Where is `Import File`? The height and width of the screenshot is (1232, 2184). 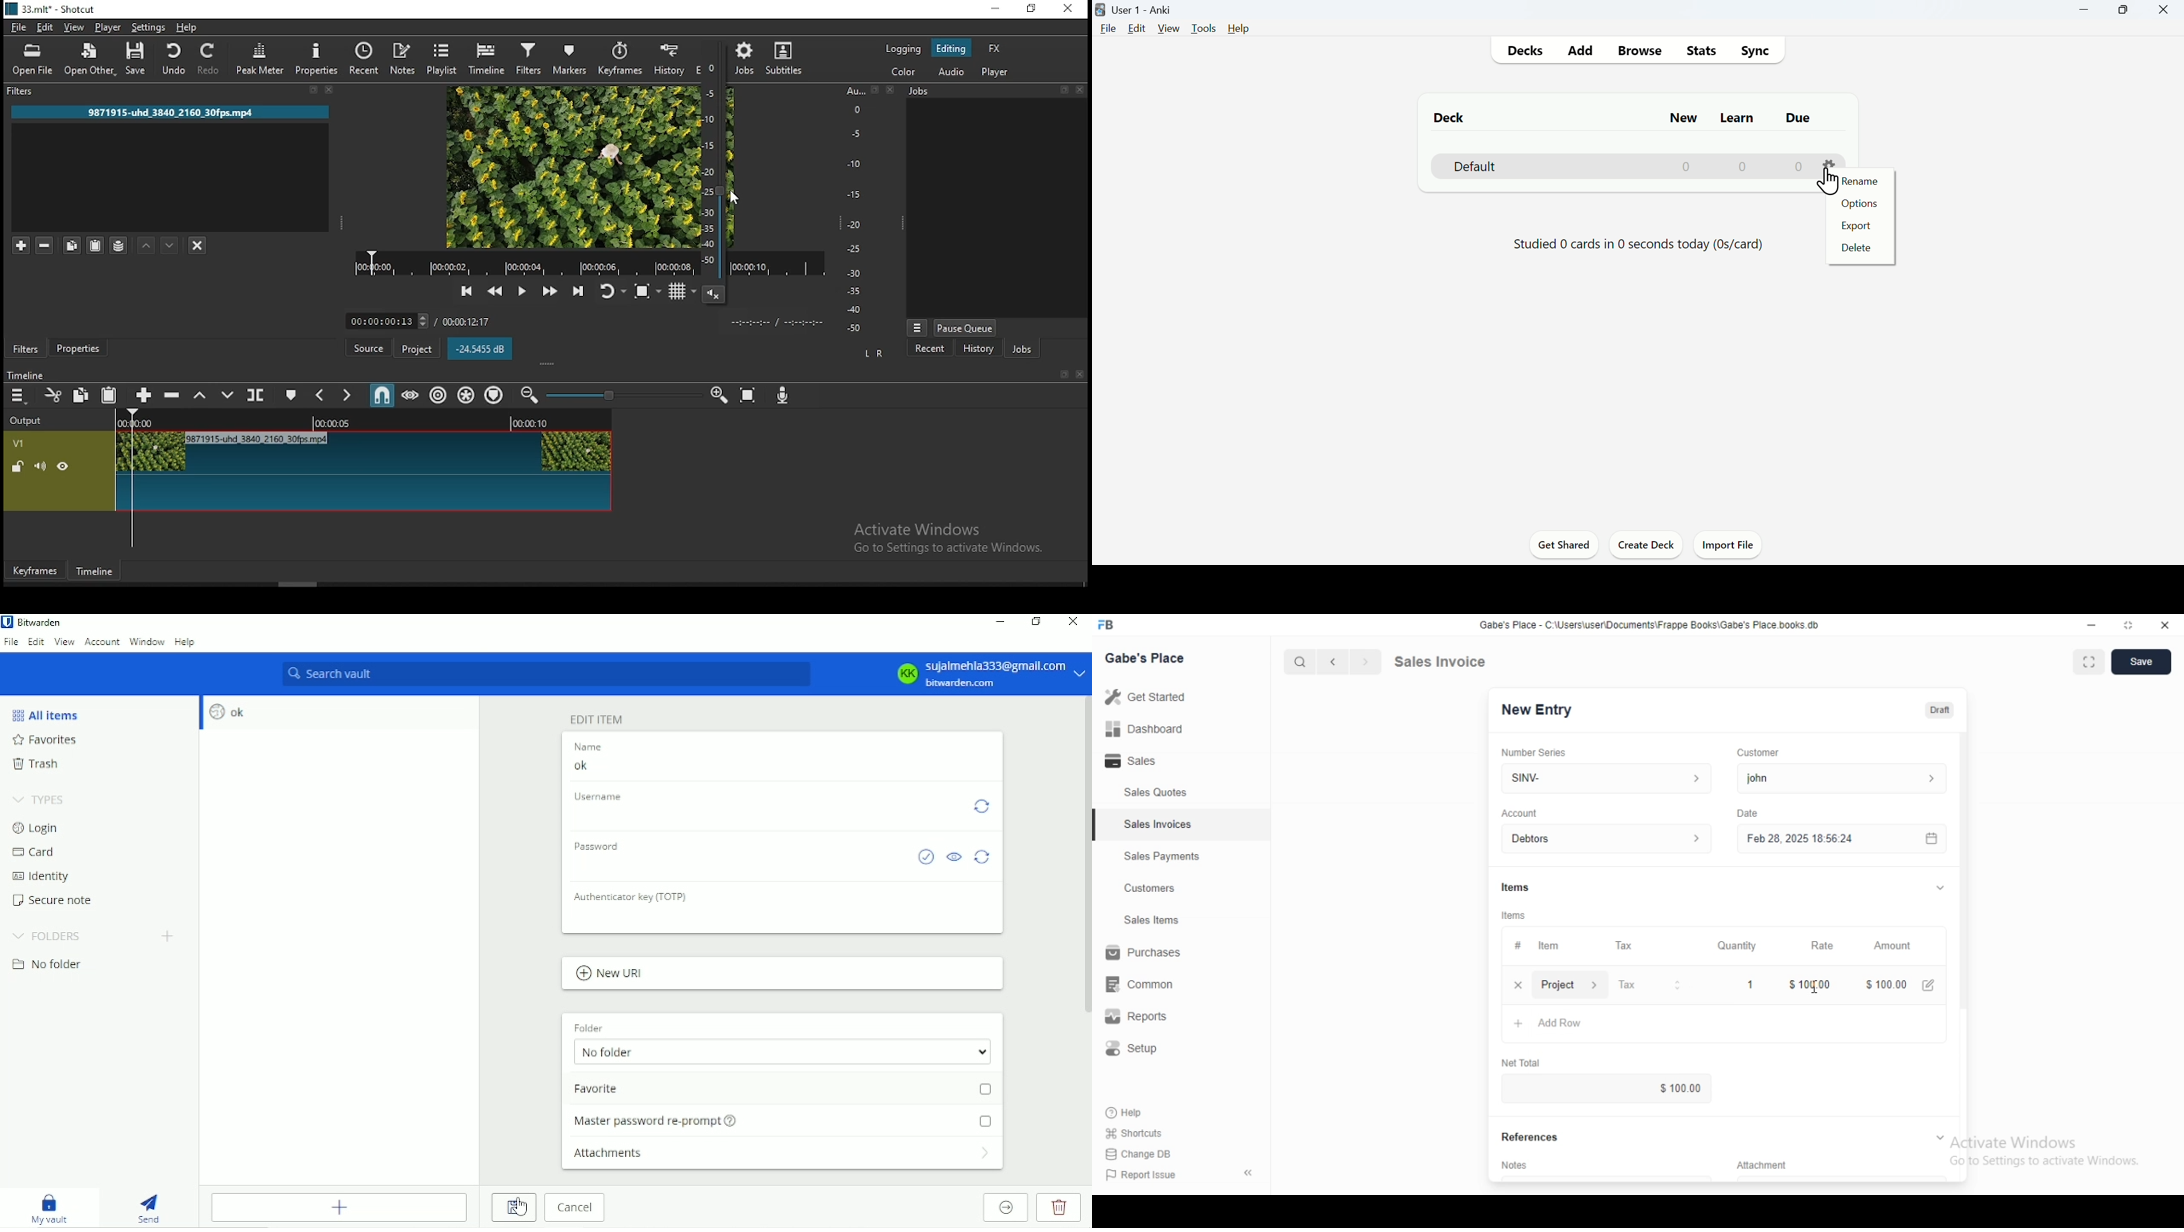 Import File is located at coordinates (1728, 544).